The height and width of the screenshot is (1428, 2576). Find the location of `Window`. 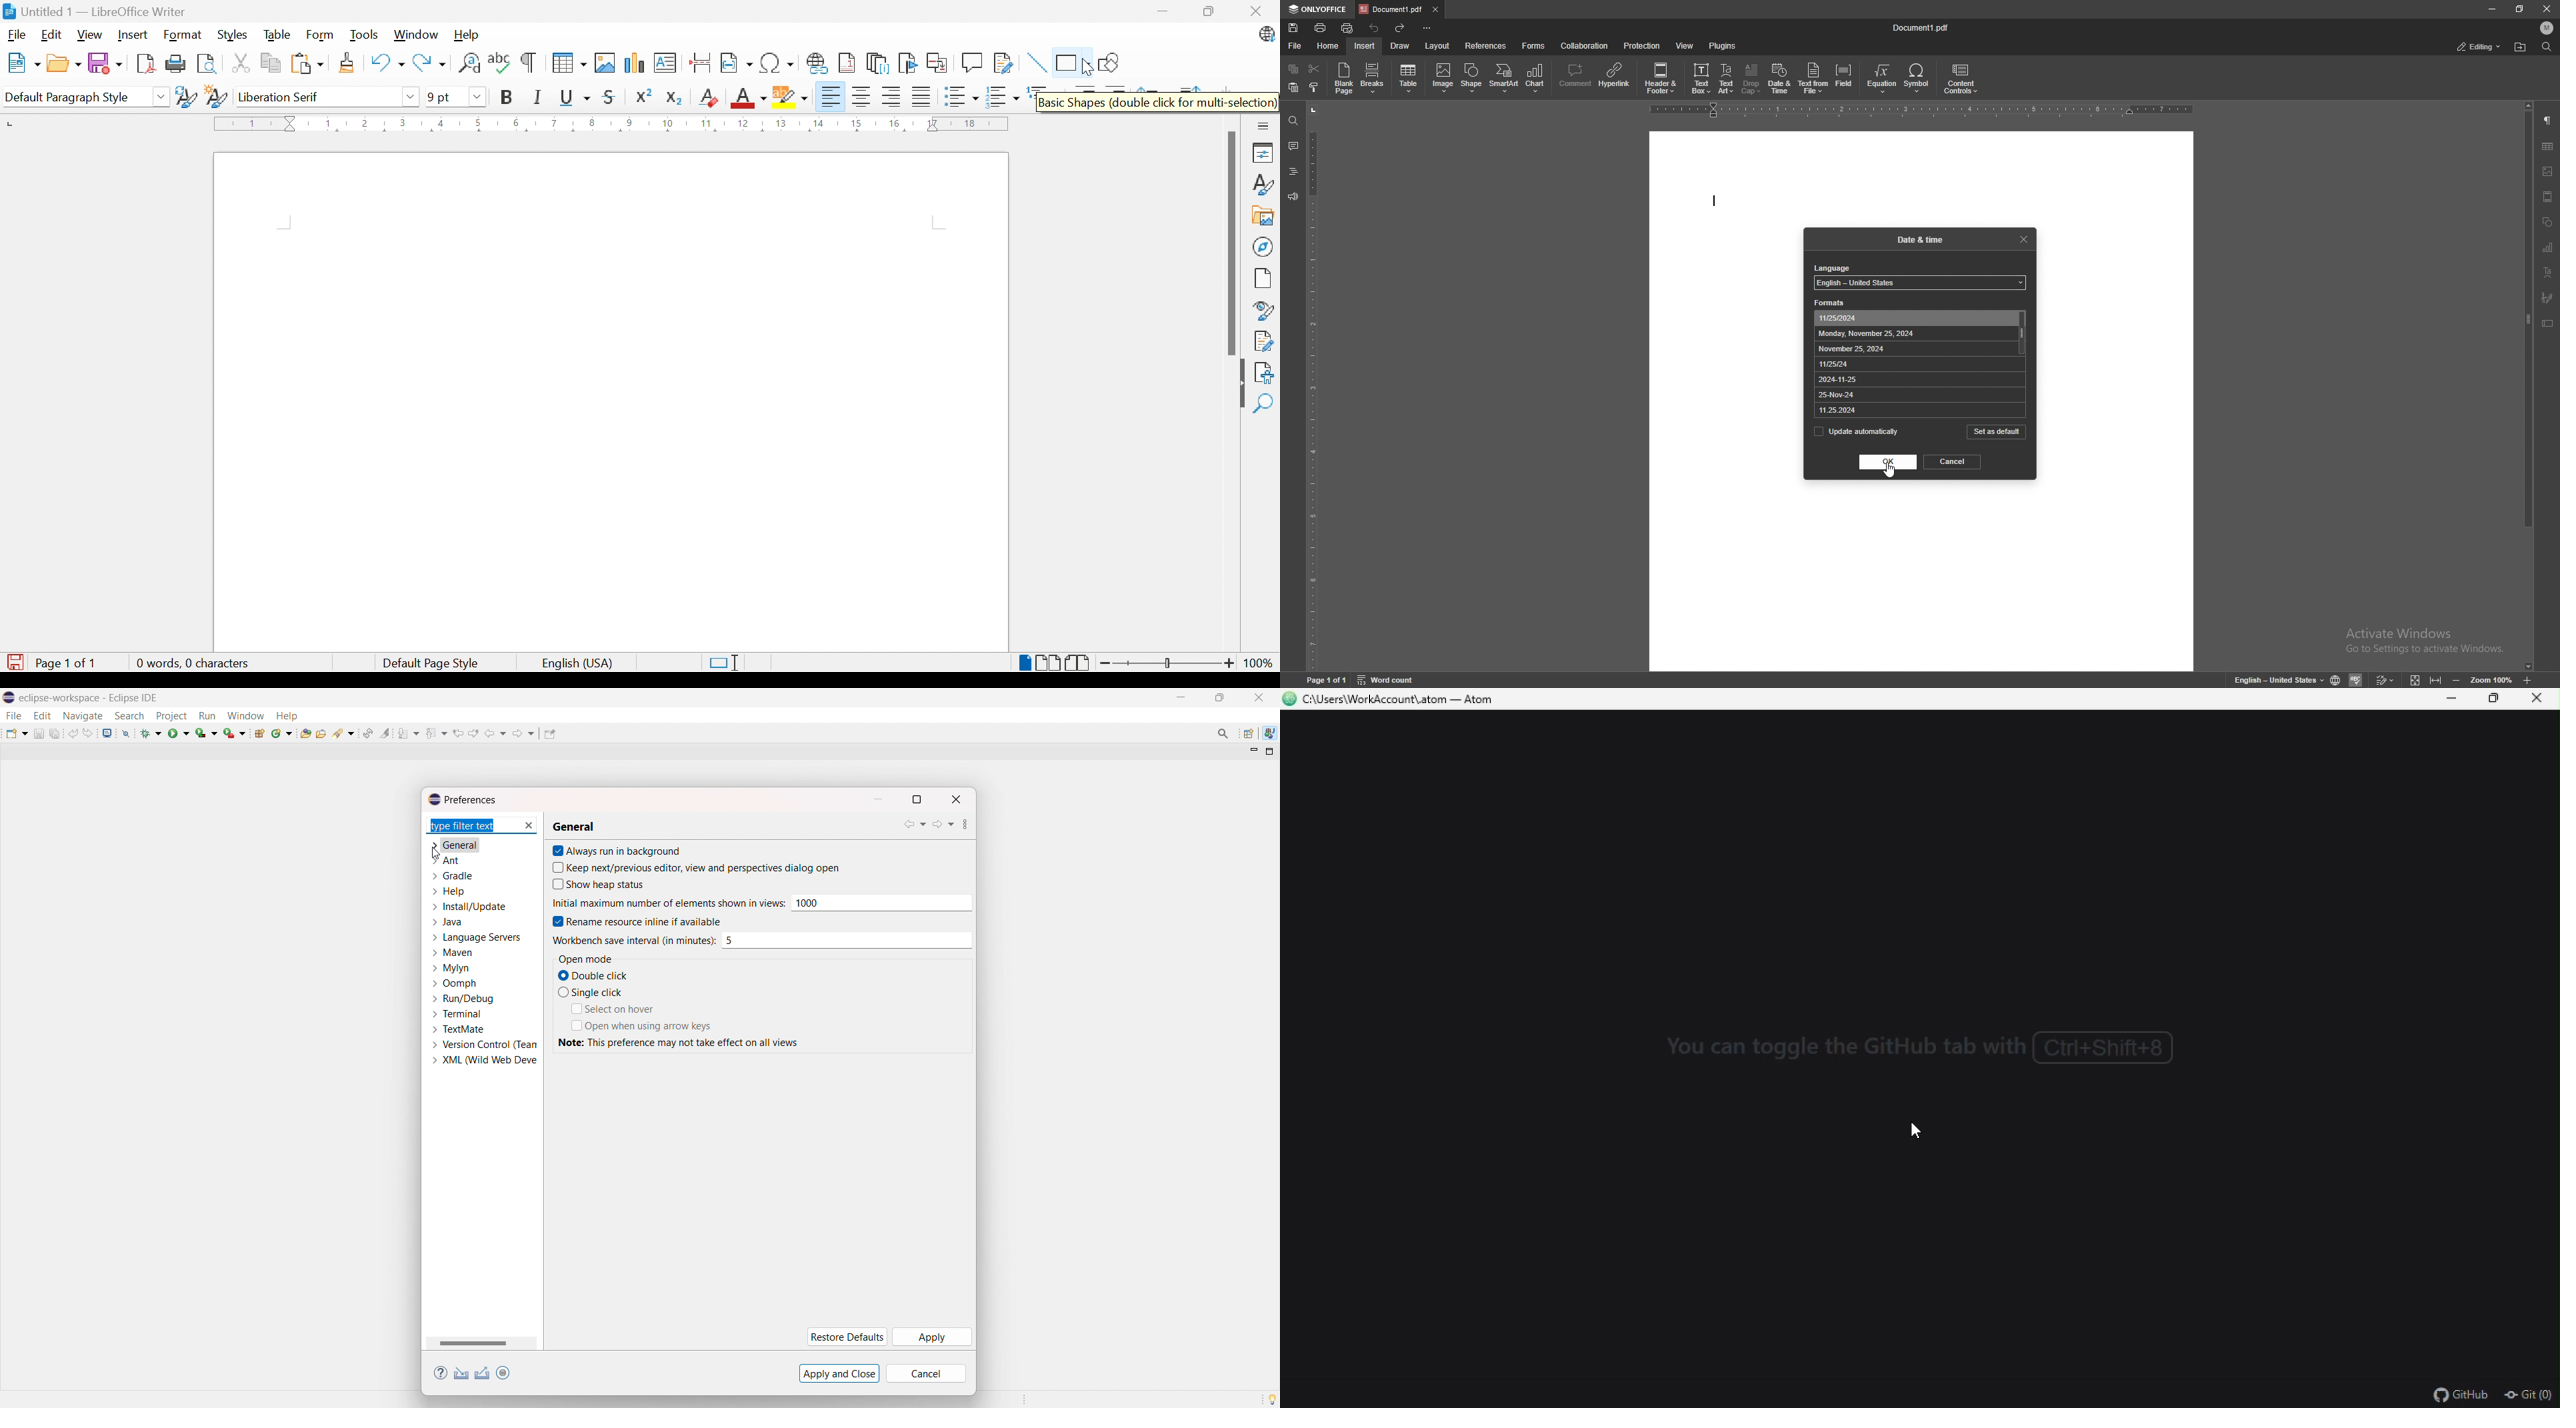

Window is located at coordinates (416, 35).